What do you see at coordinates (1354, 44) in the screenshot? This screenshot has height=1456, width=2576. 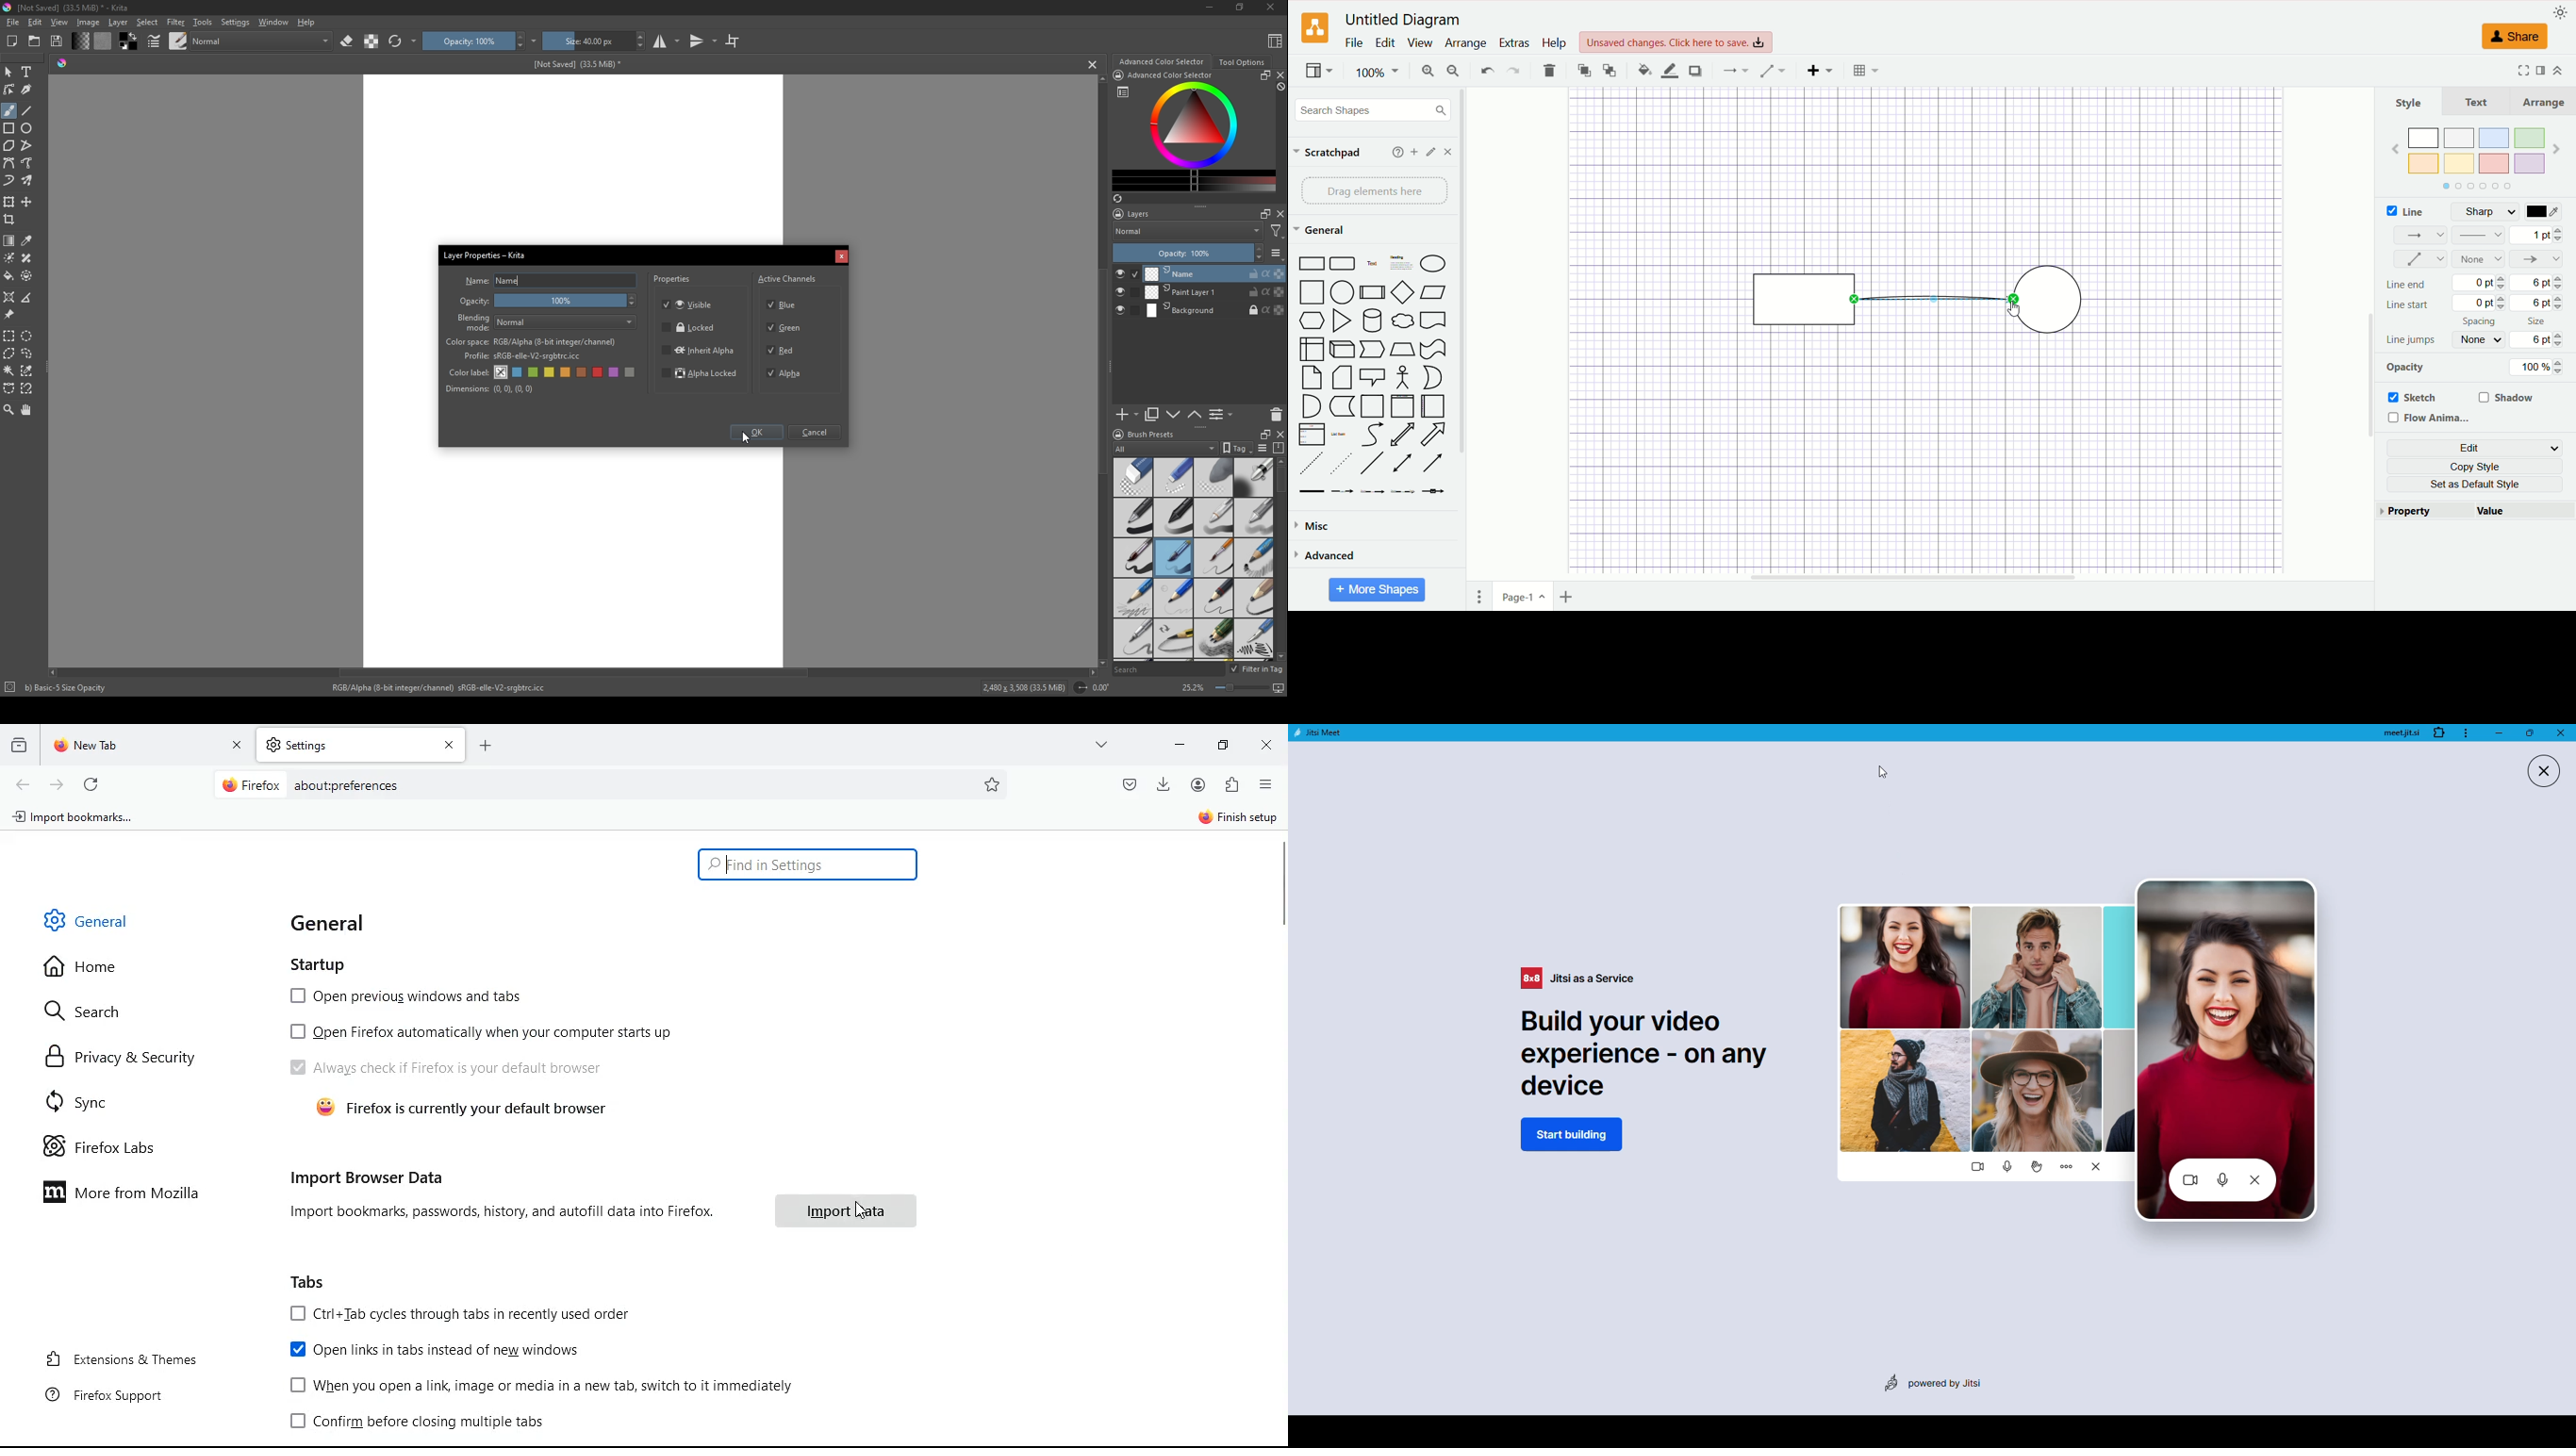 I see `file` at bounding box center [1354, 44].